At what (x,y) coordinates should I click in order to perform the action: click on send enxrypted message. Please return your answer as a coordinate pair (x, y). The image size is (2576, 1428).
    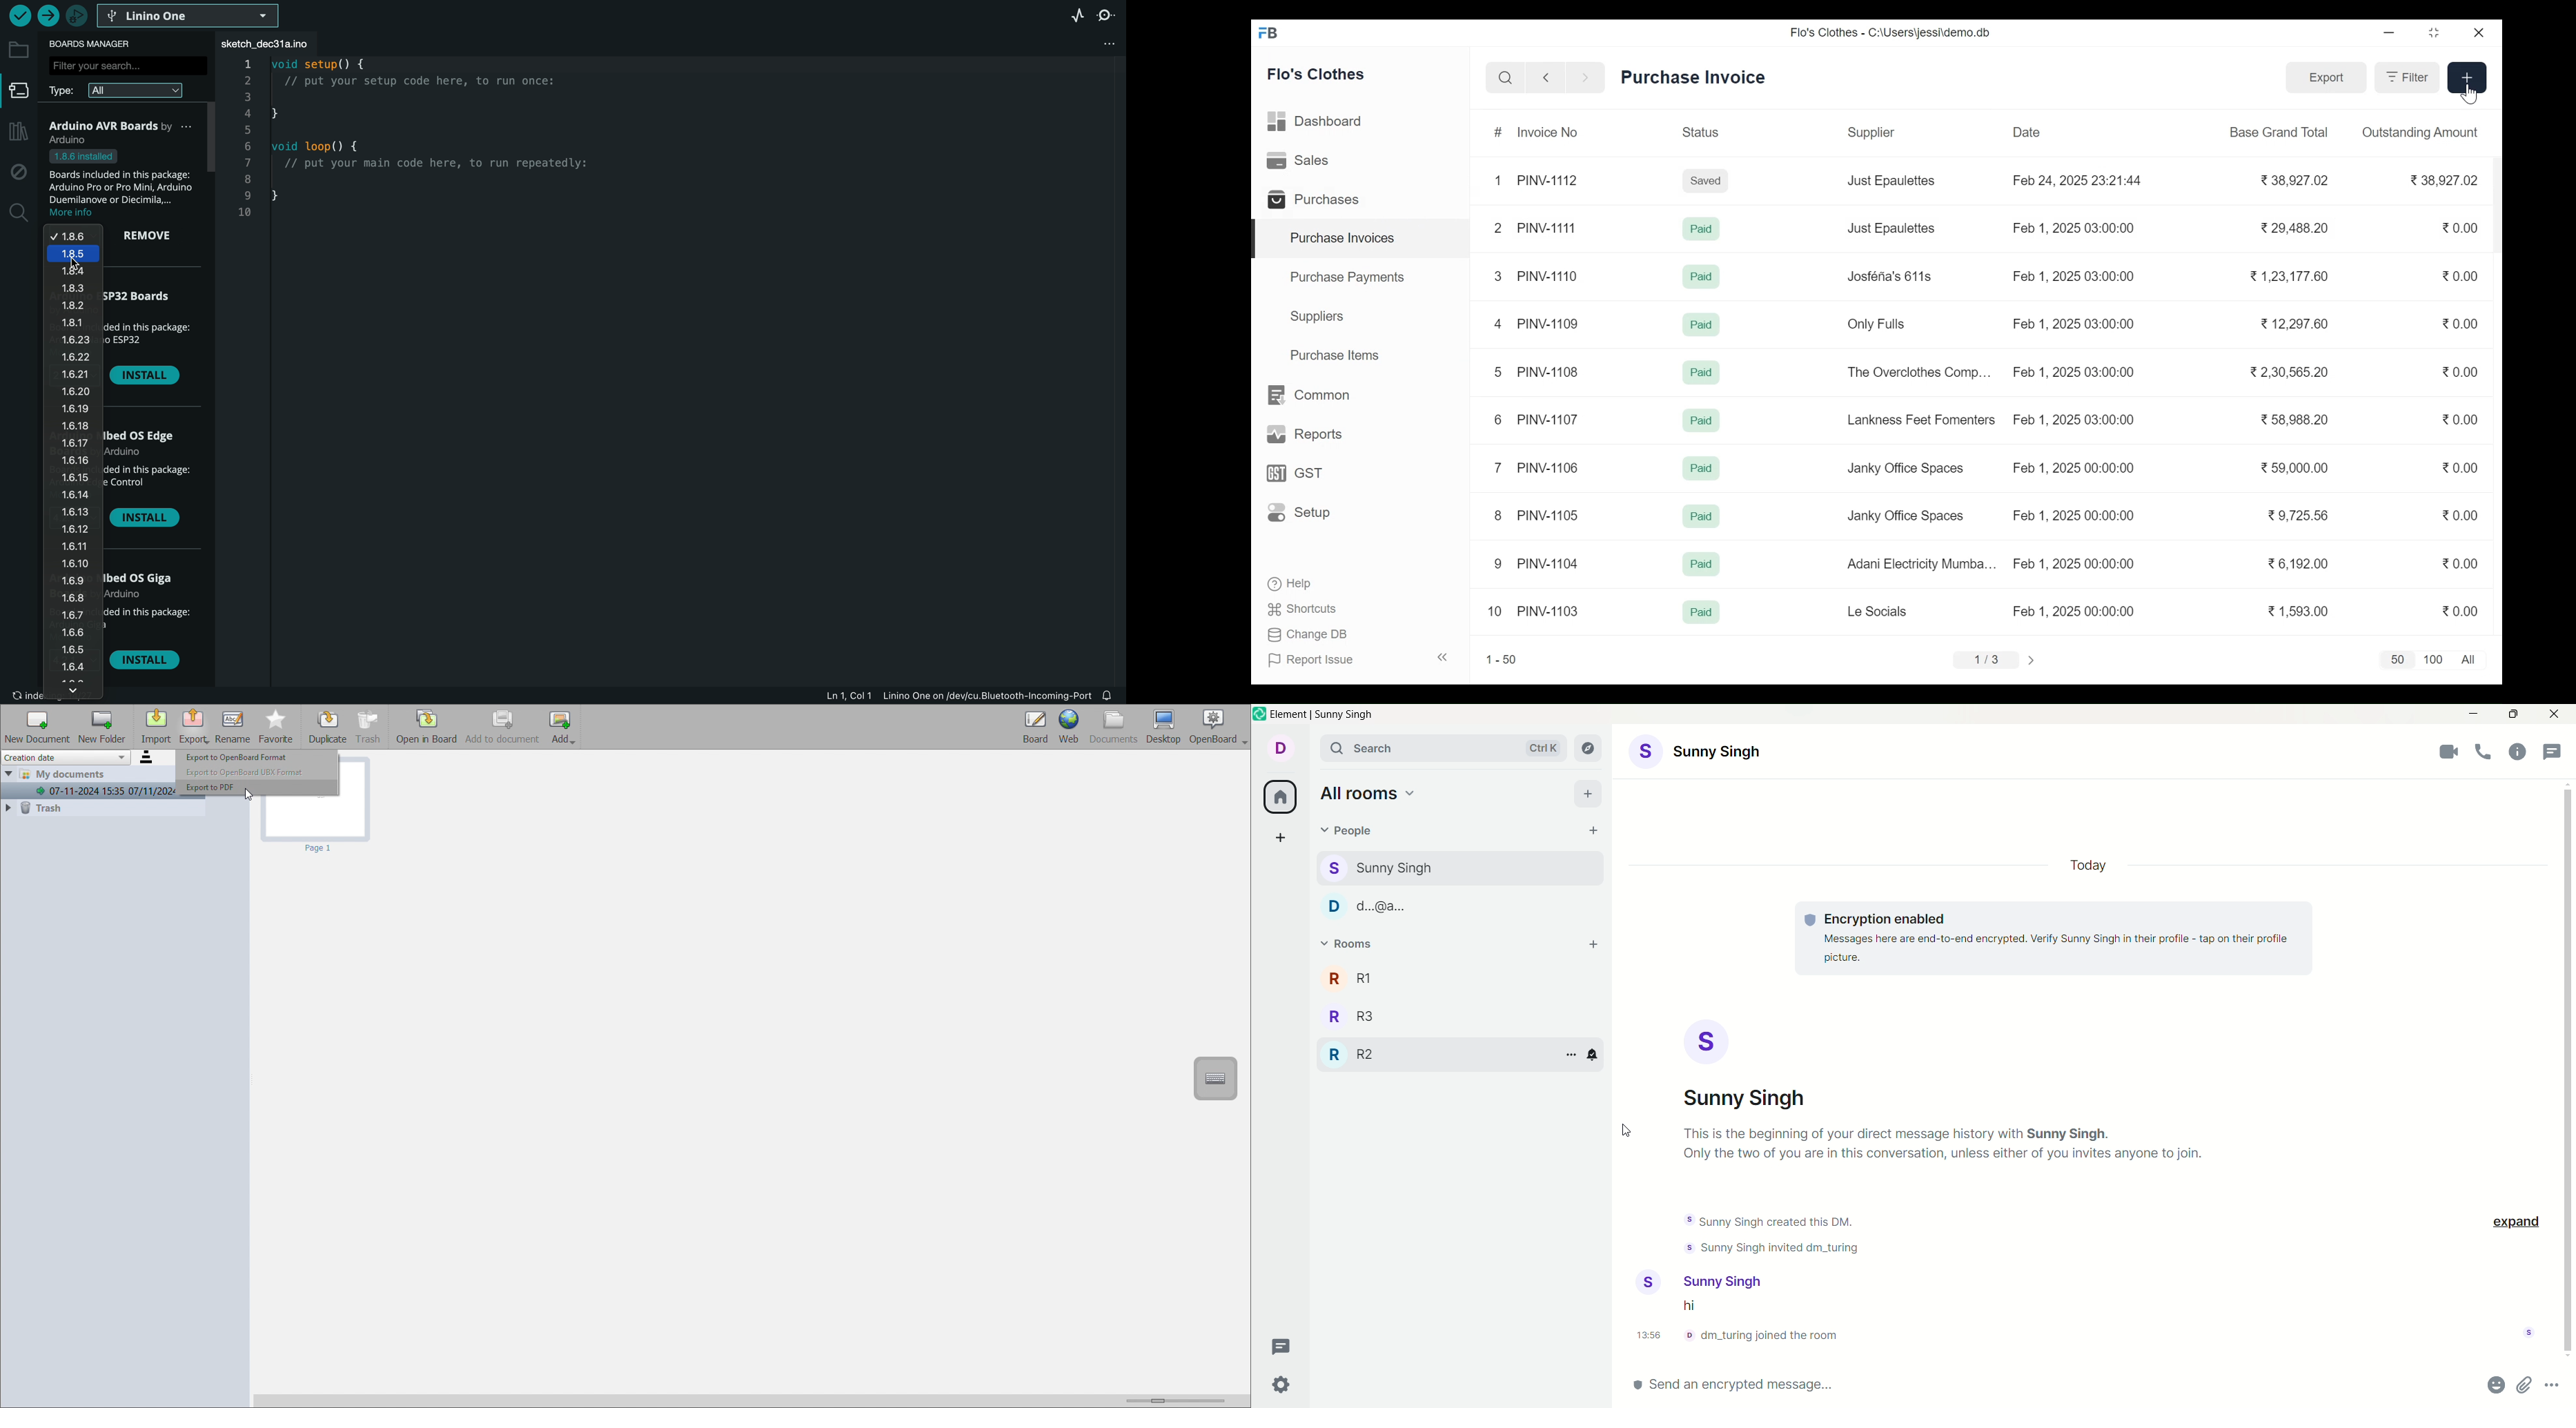
    Looking at the image, I should click on (1753, 1382).